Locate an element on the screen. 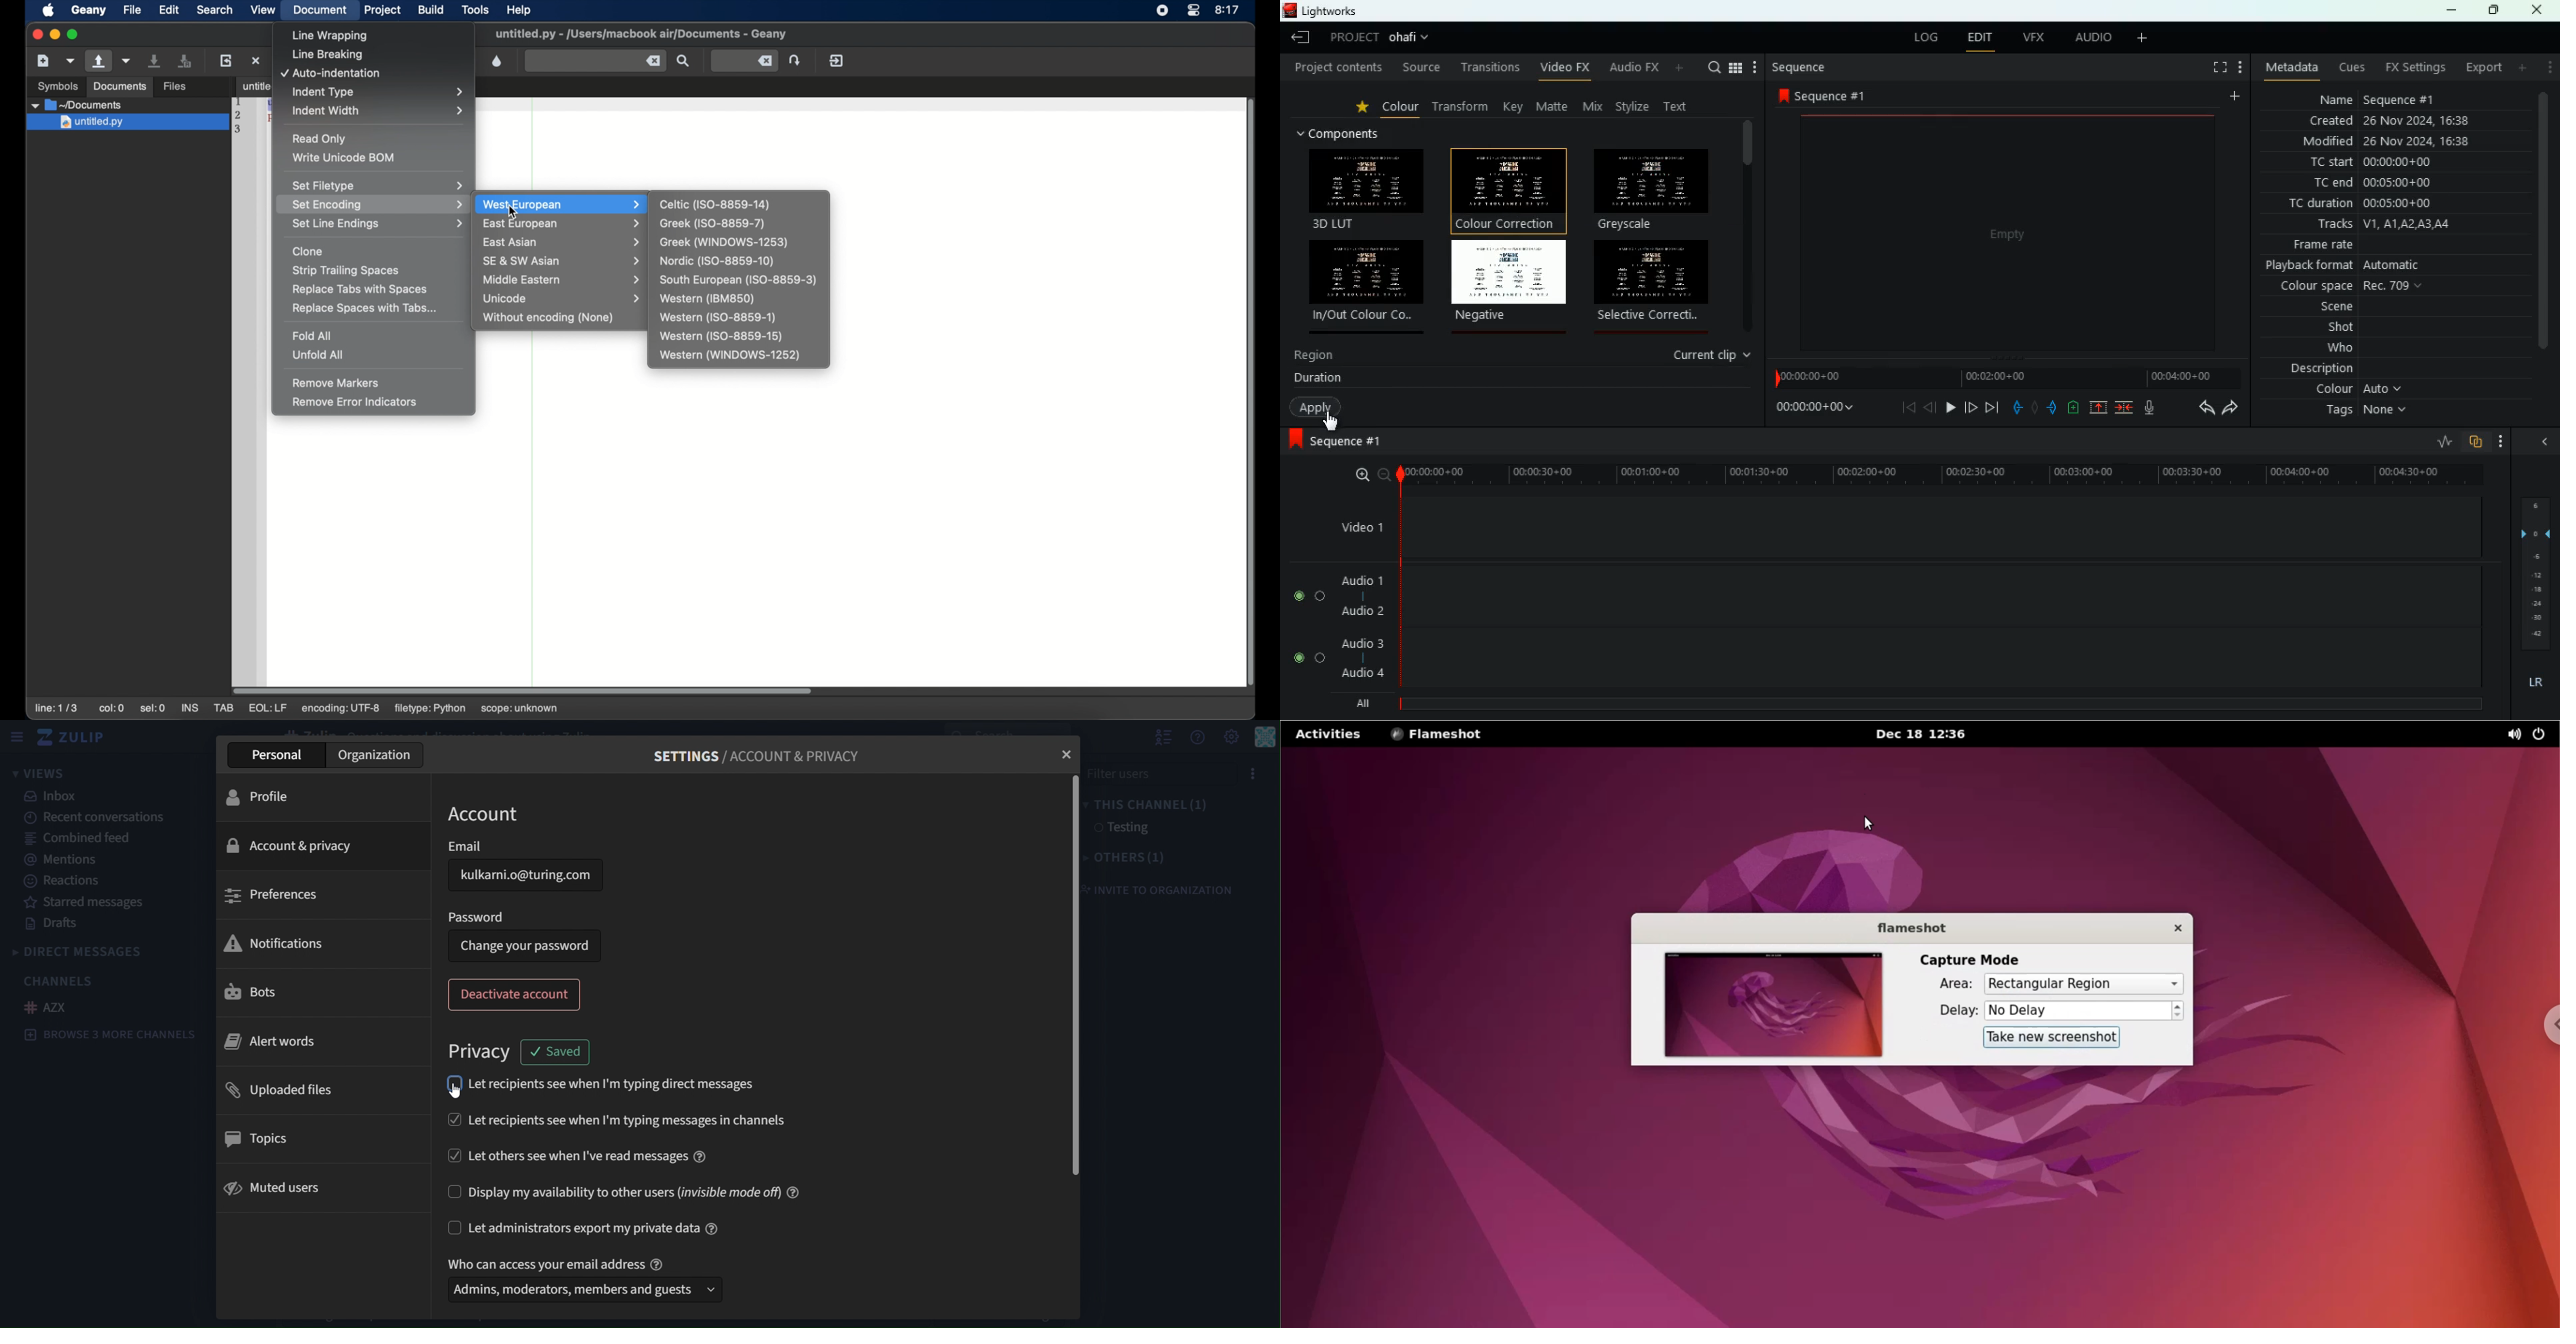  modified is located at coordinates (2389, 142).